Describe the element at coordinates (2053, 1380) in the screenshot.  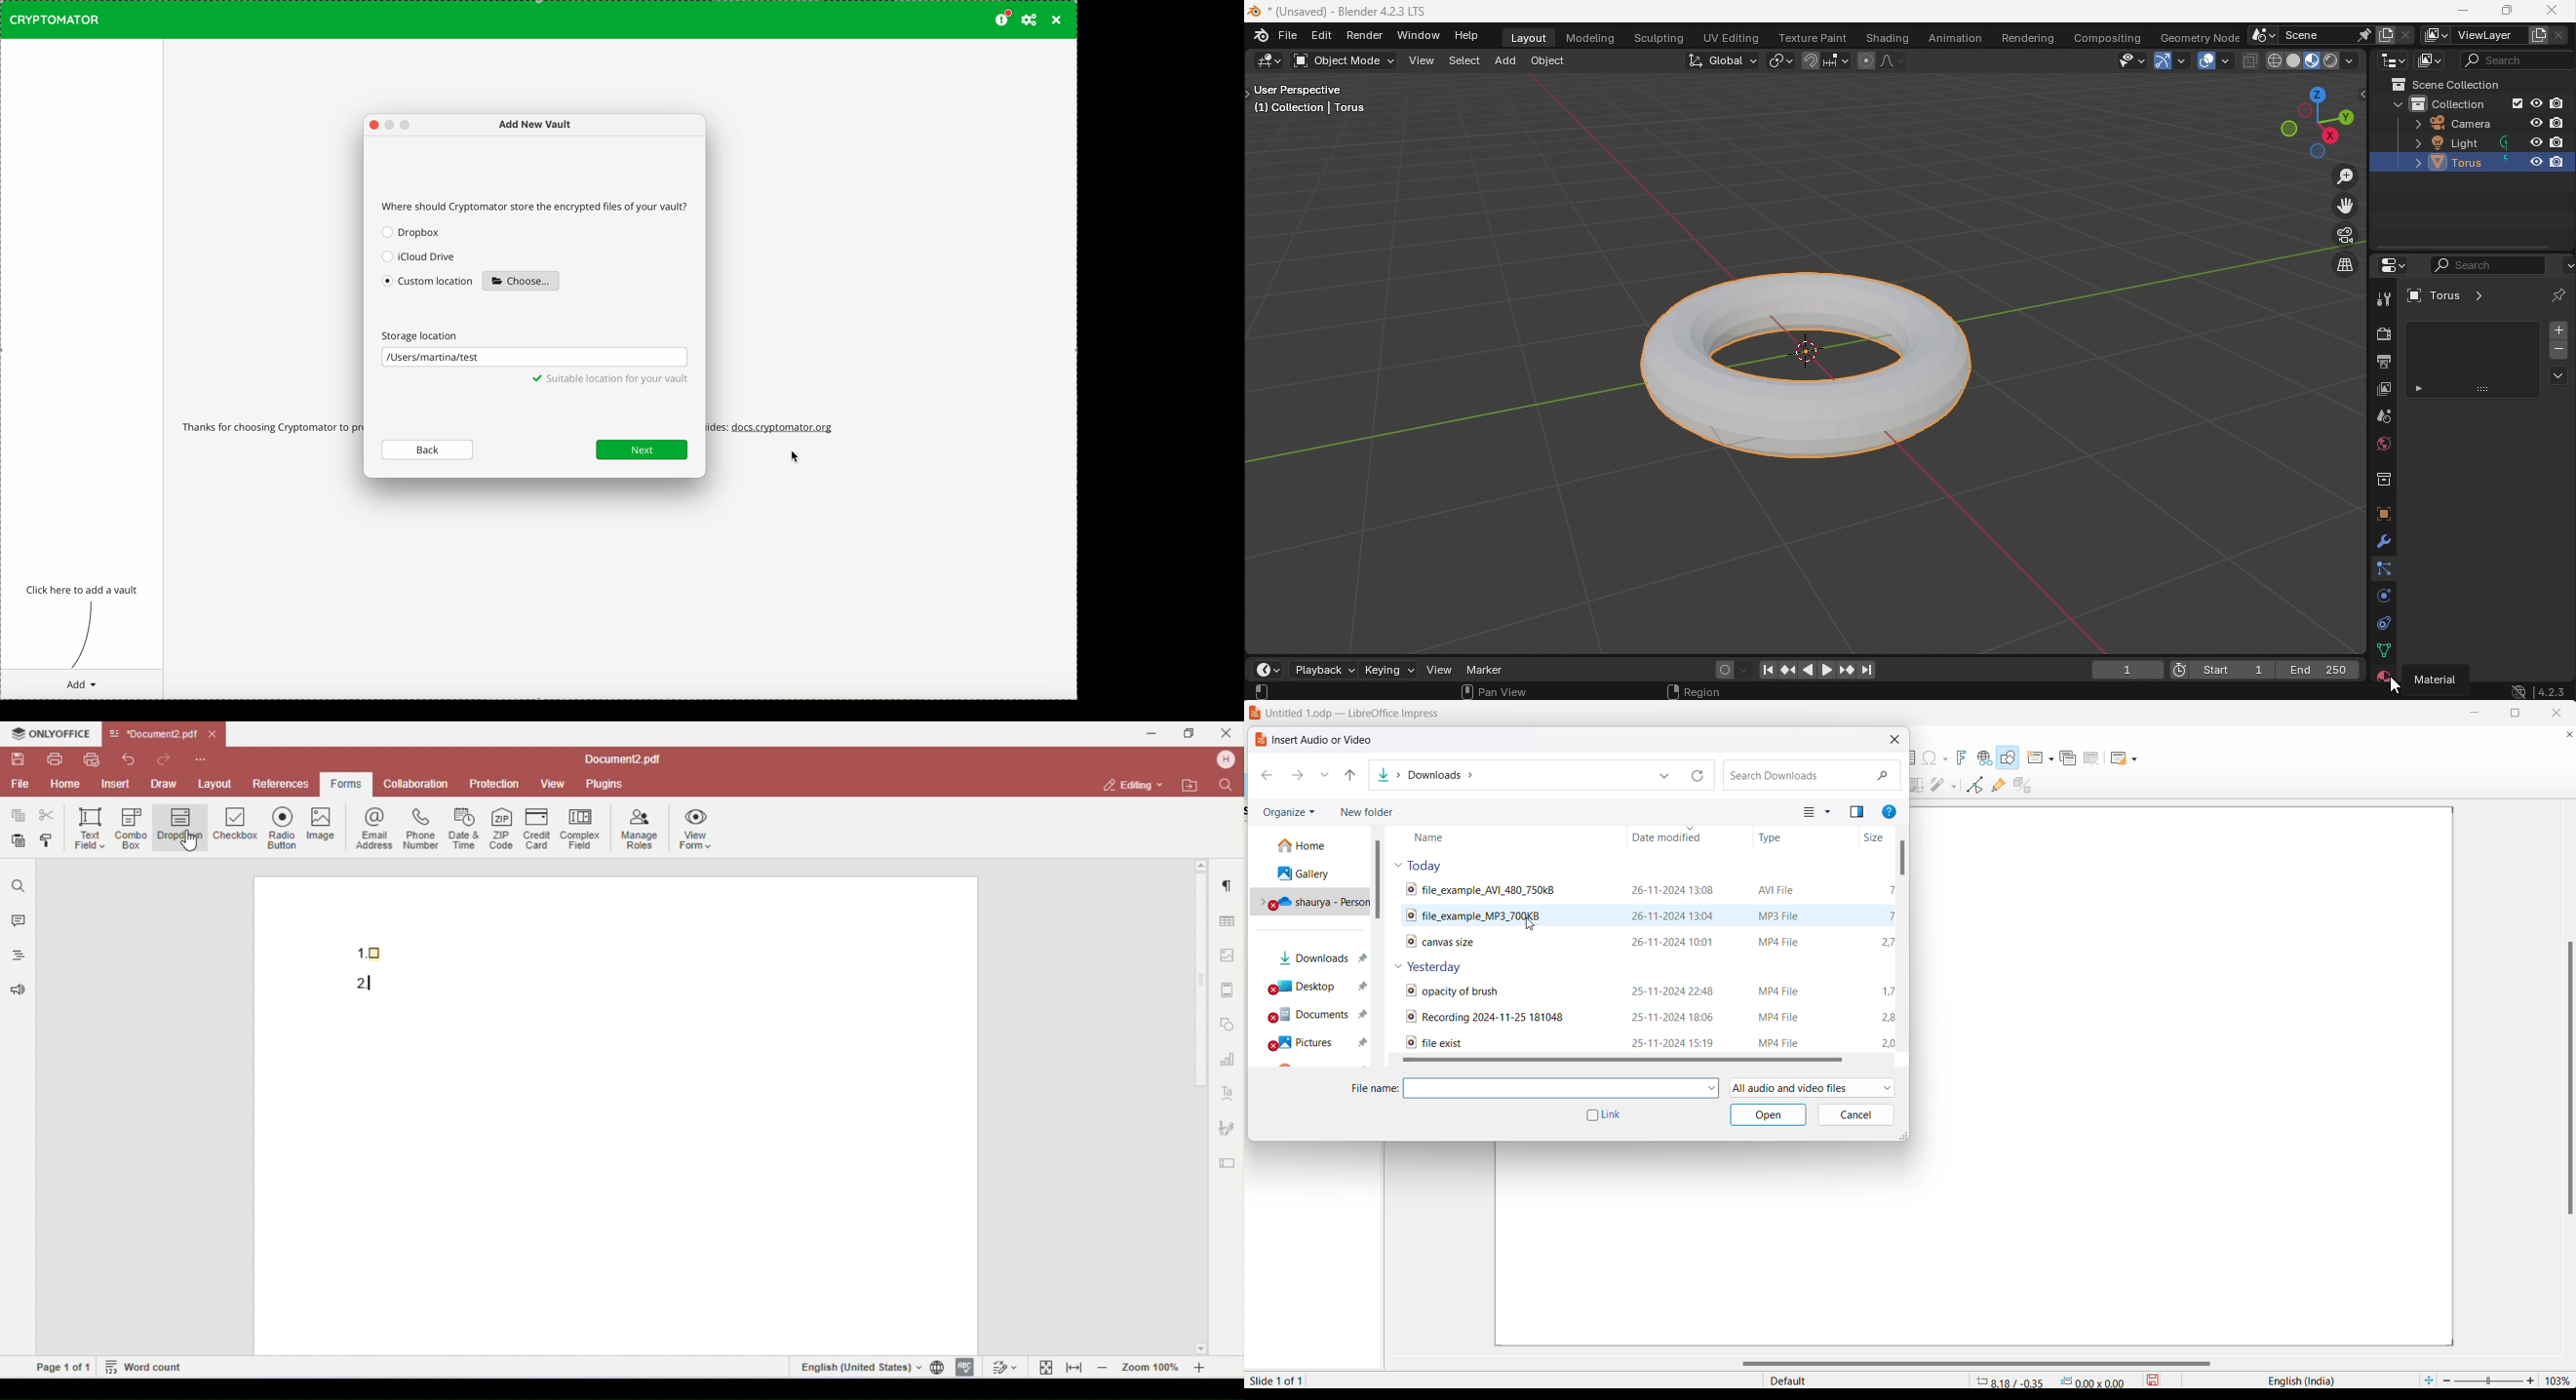
I see `cursor and selection placement` at that location.